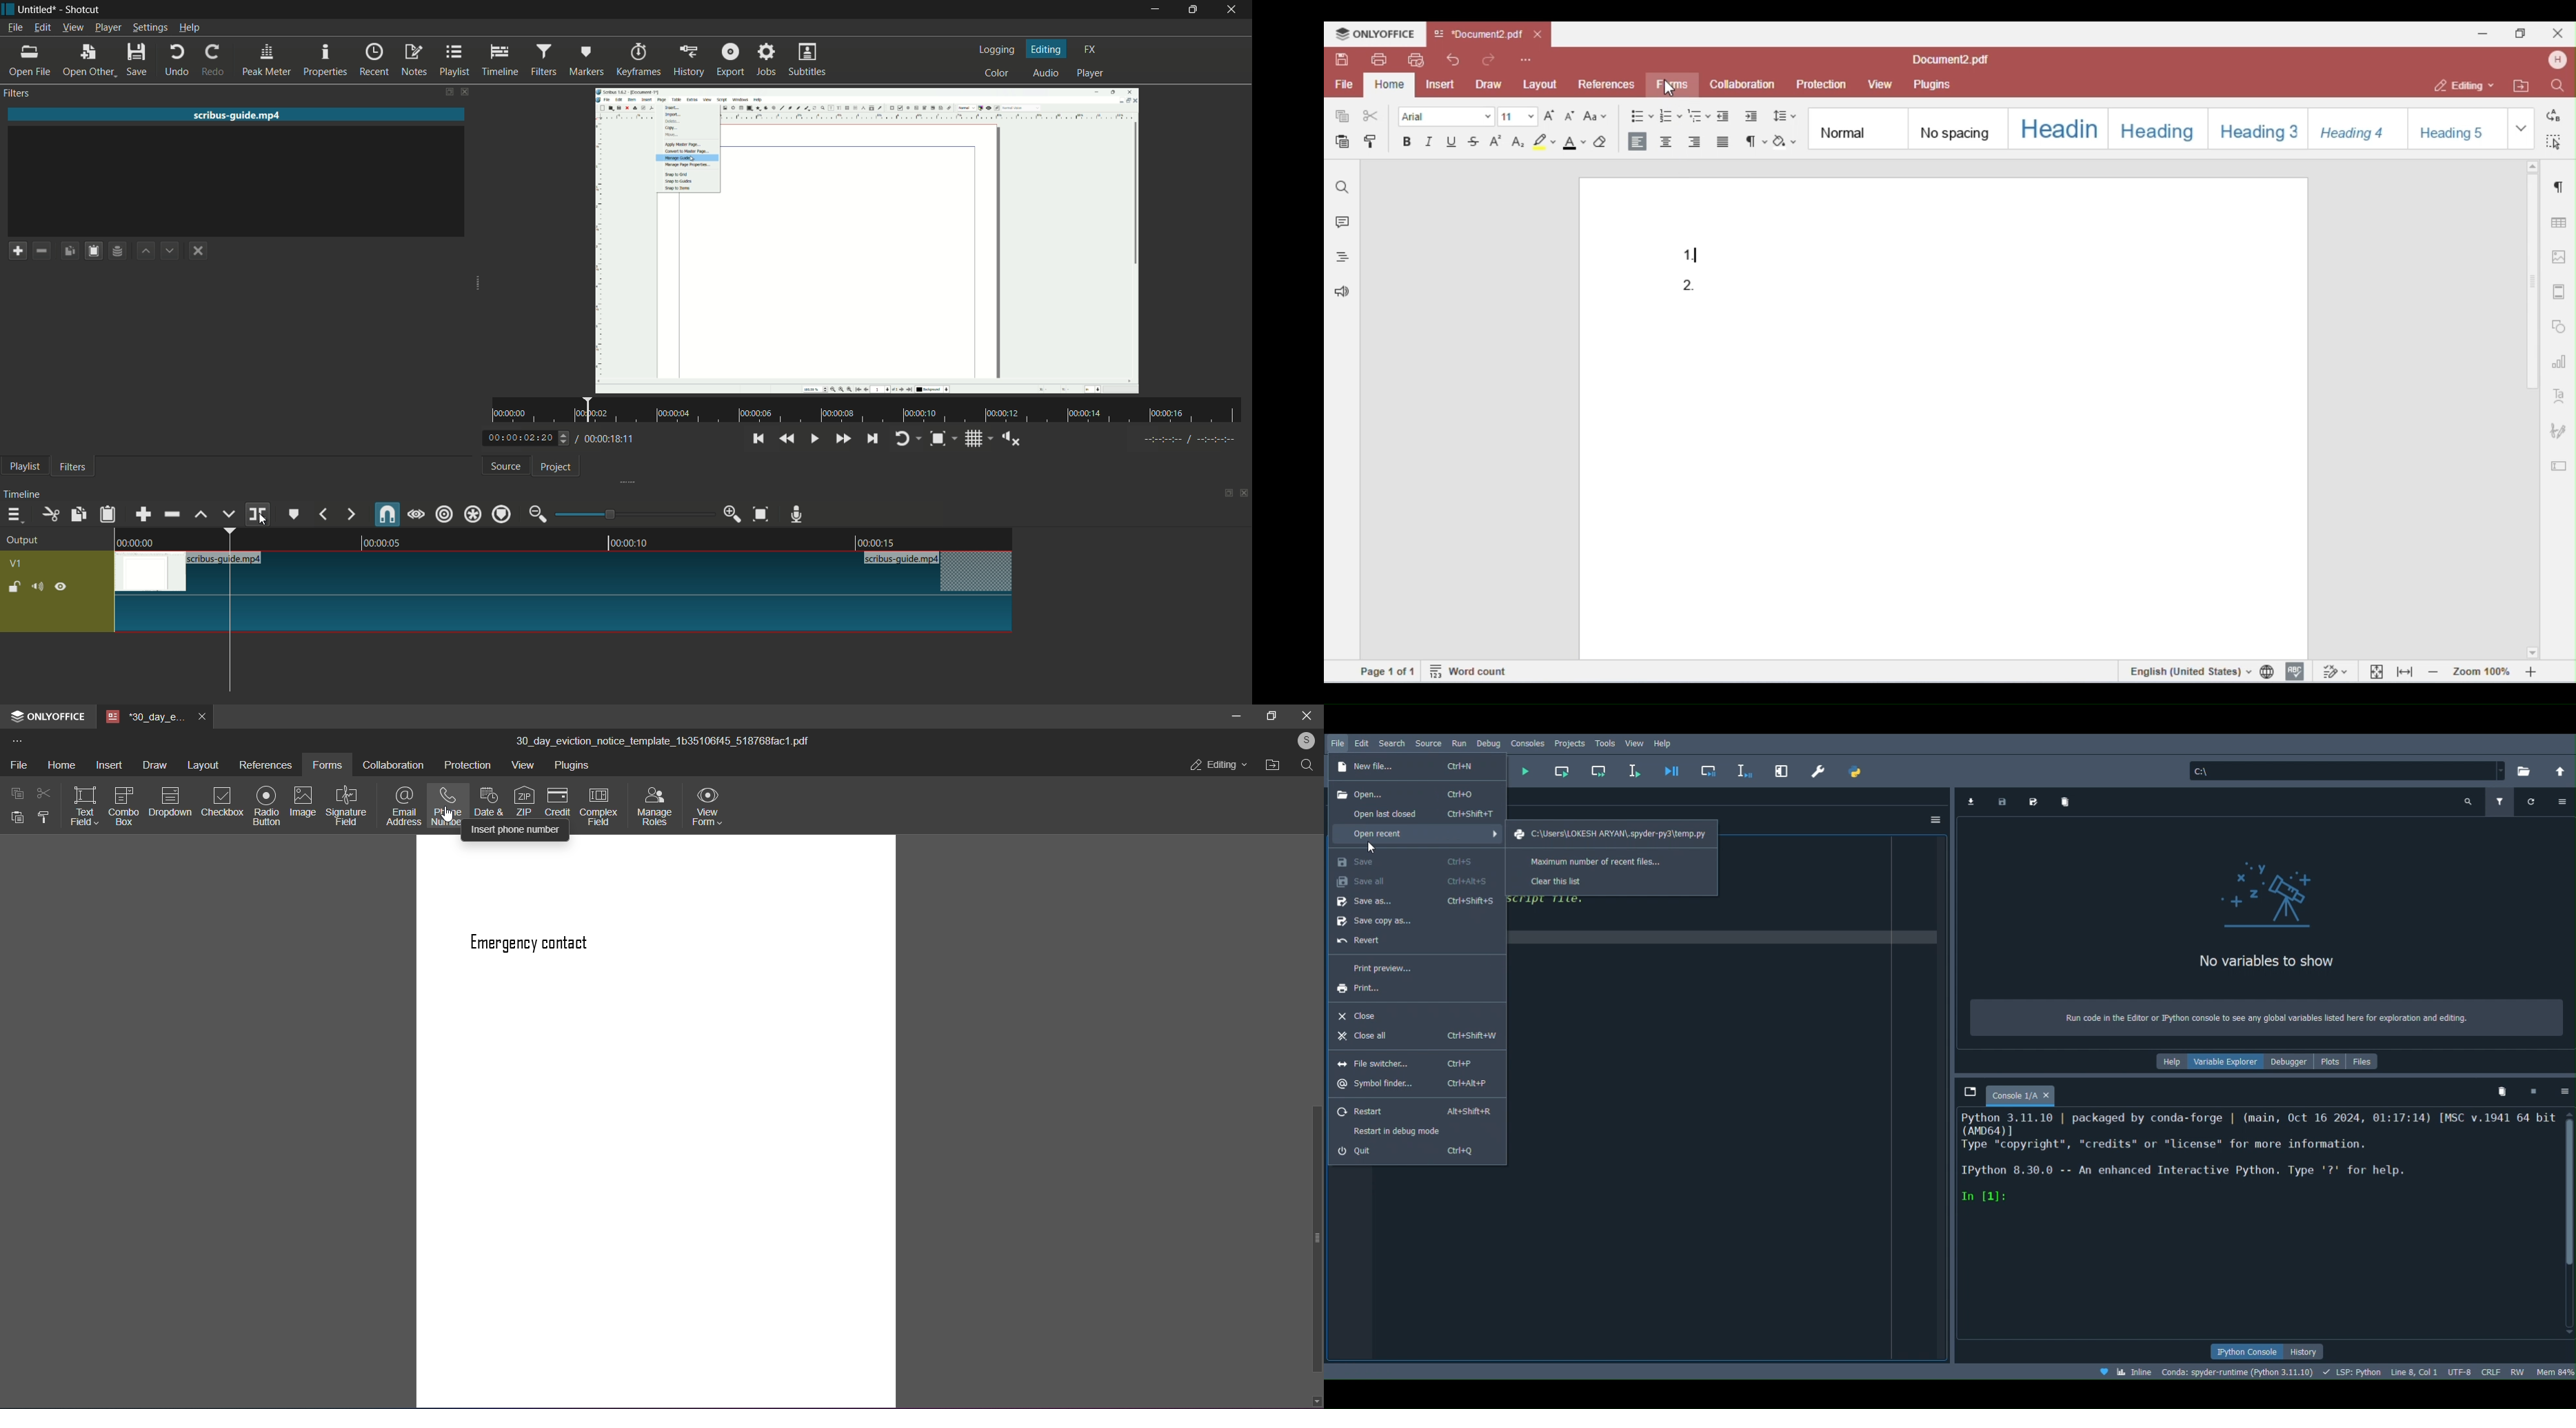 This screenshot has width=2576, height=1428. Describe the element at coordinates (352, 515) in the screenshot. I see `next marker` at that location.